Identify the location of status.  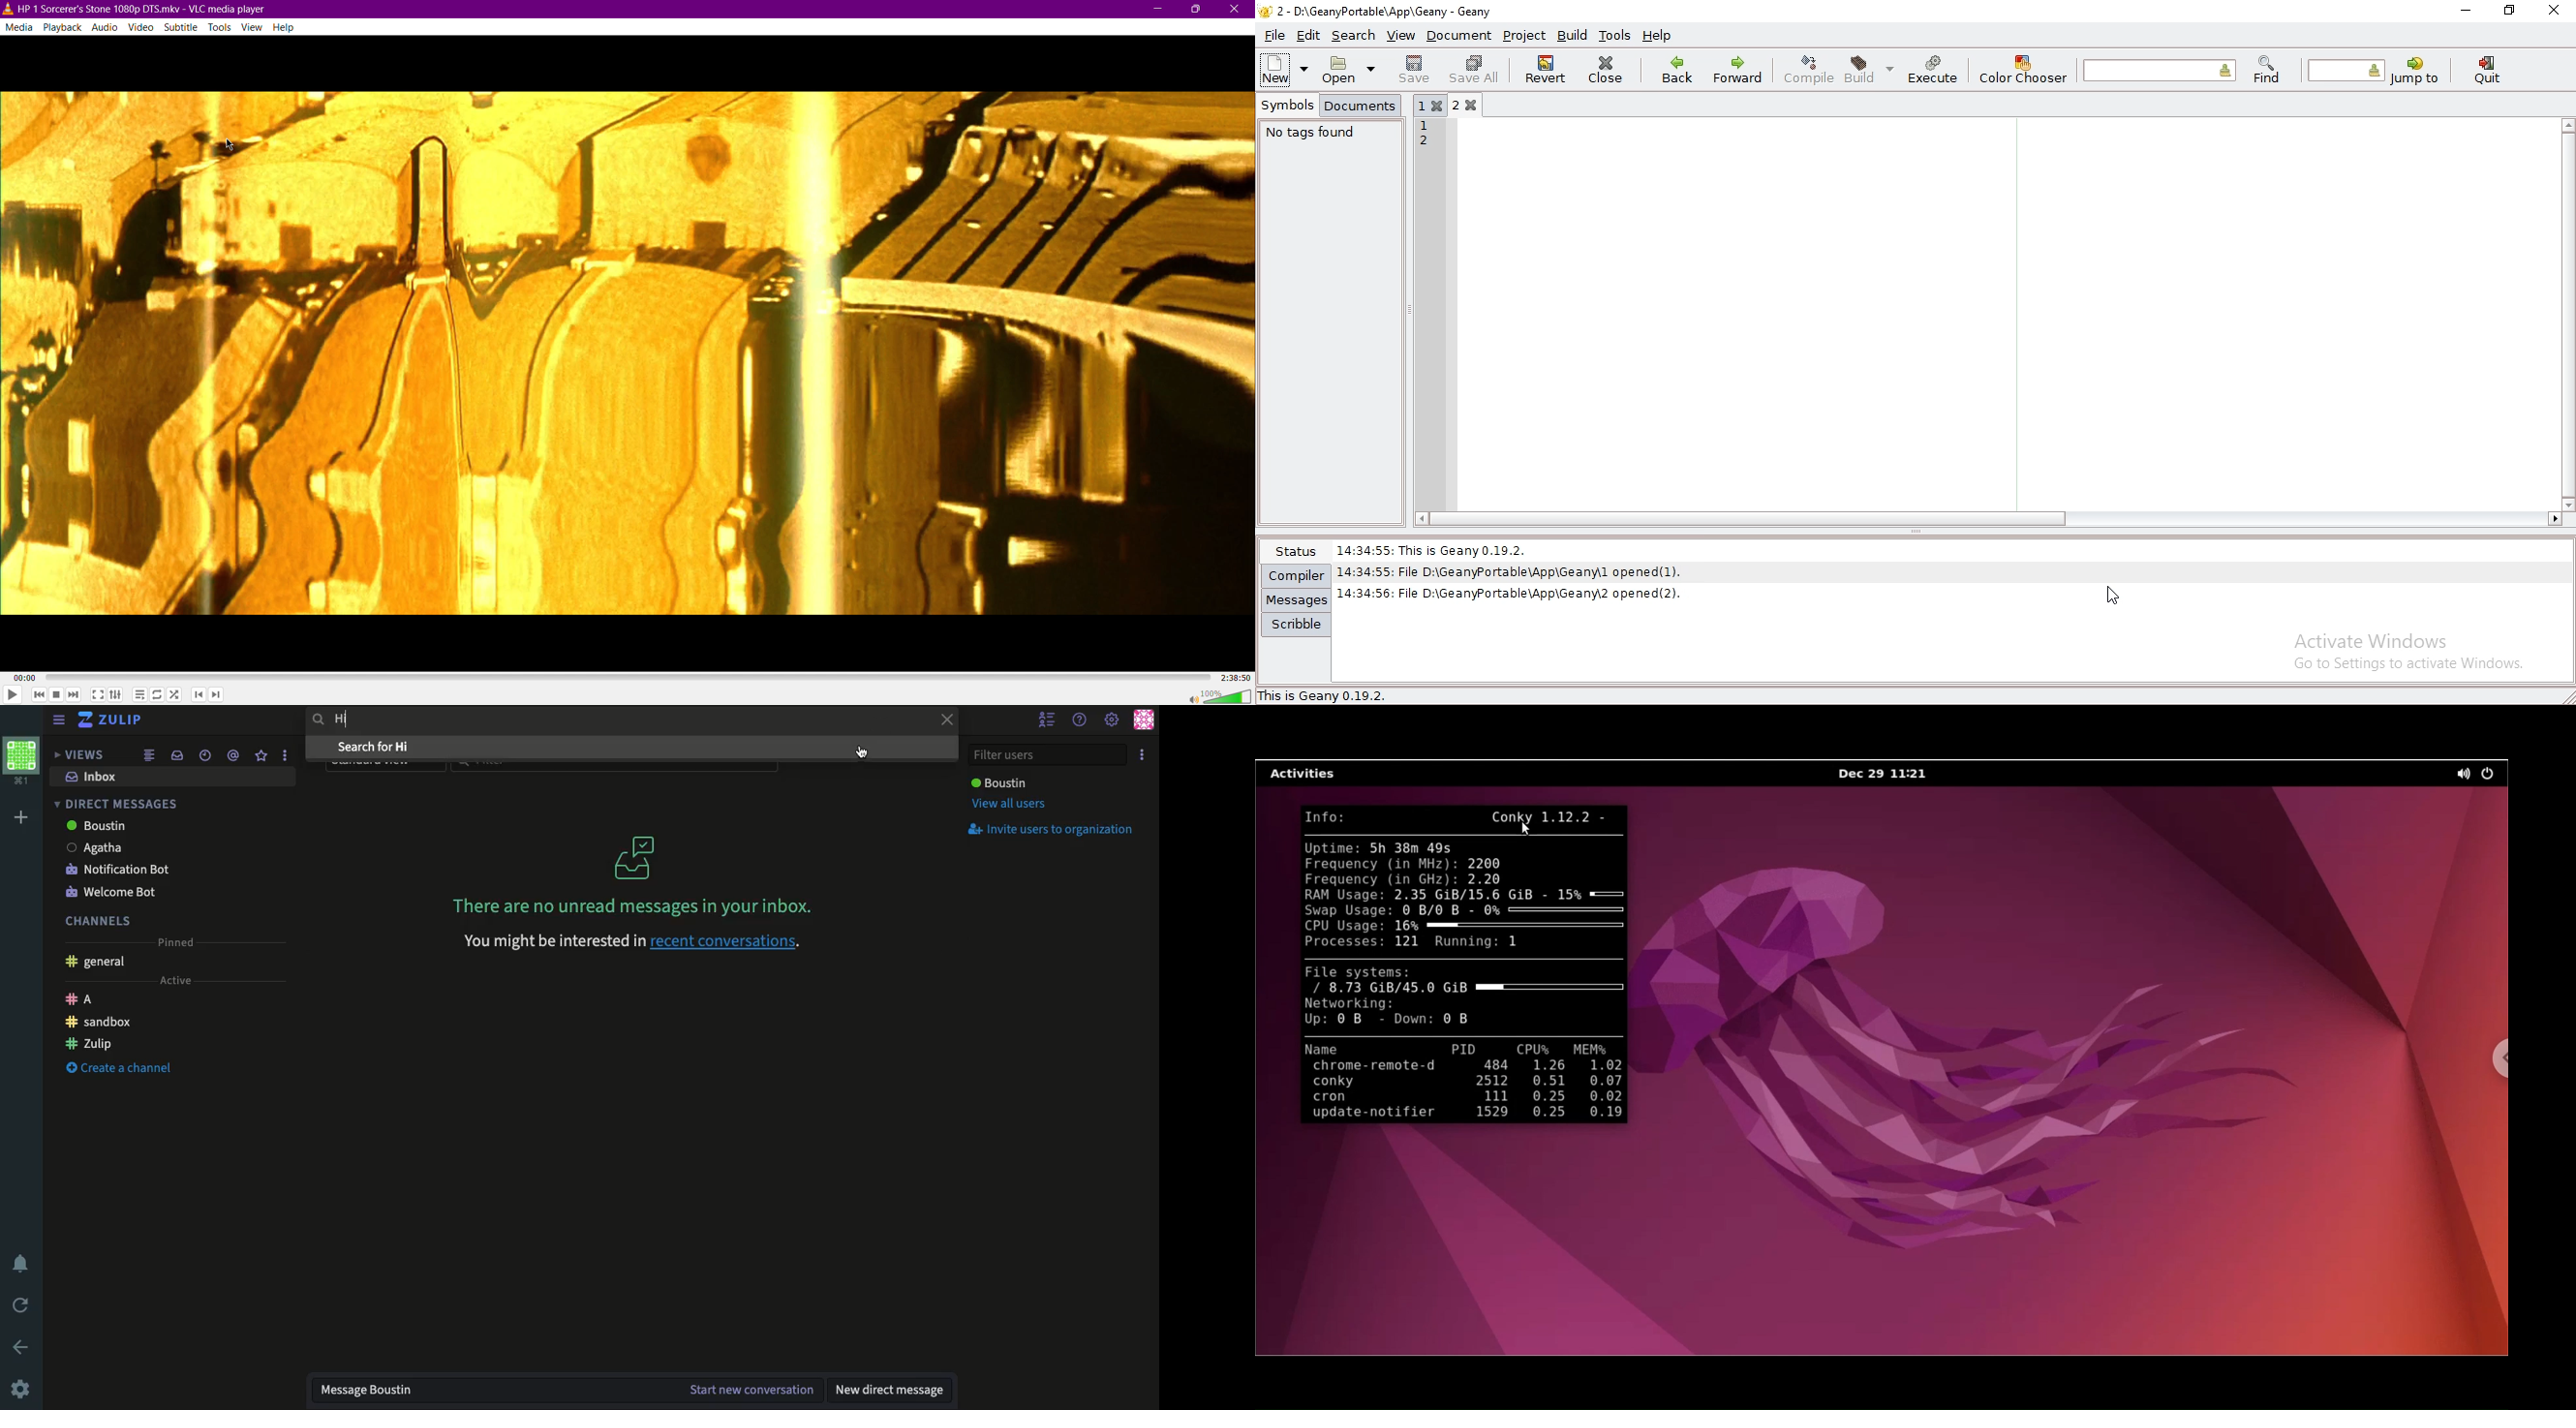
(1293, 551).